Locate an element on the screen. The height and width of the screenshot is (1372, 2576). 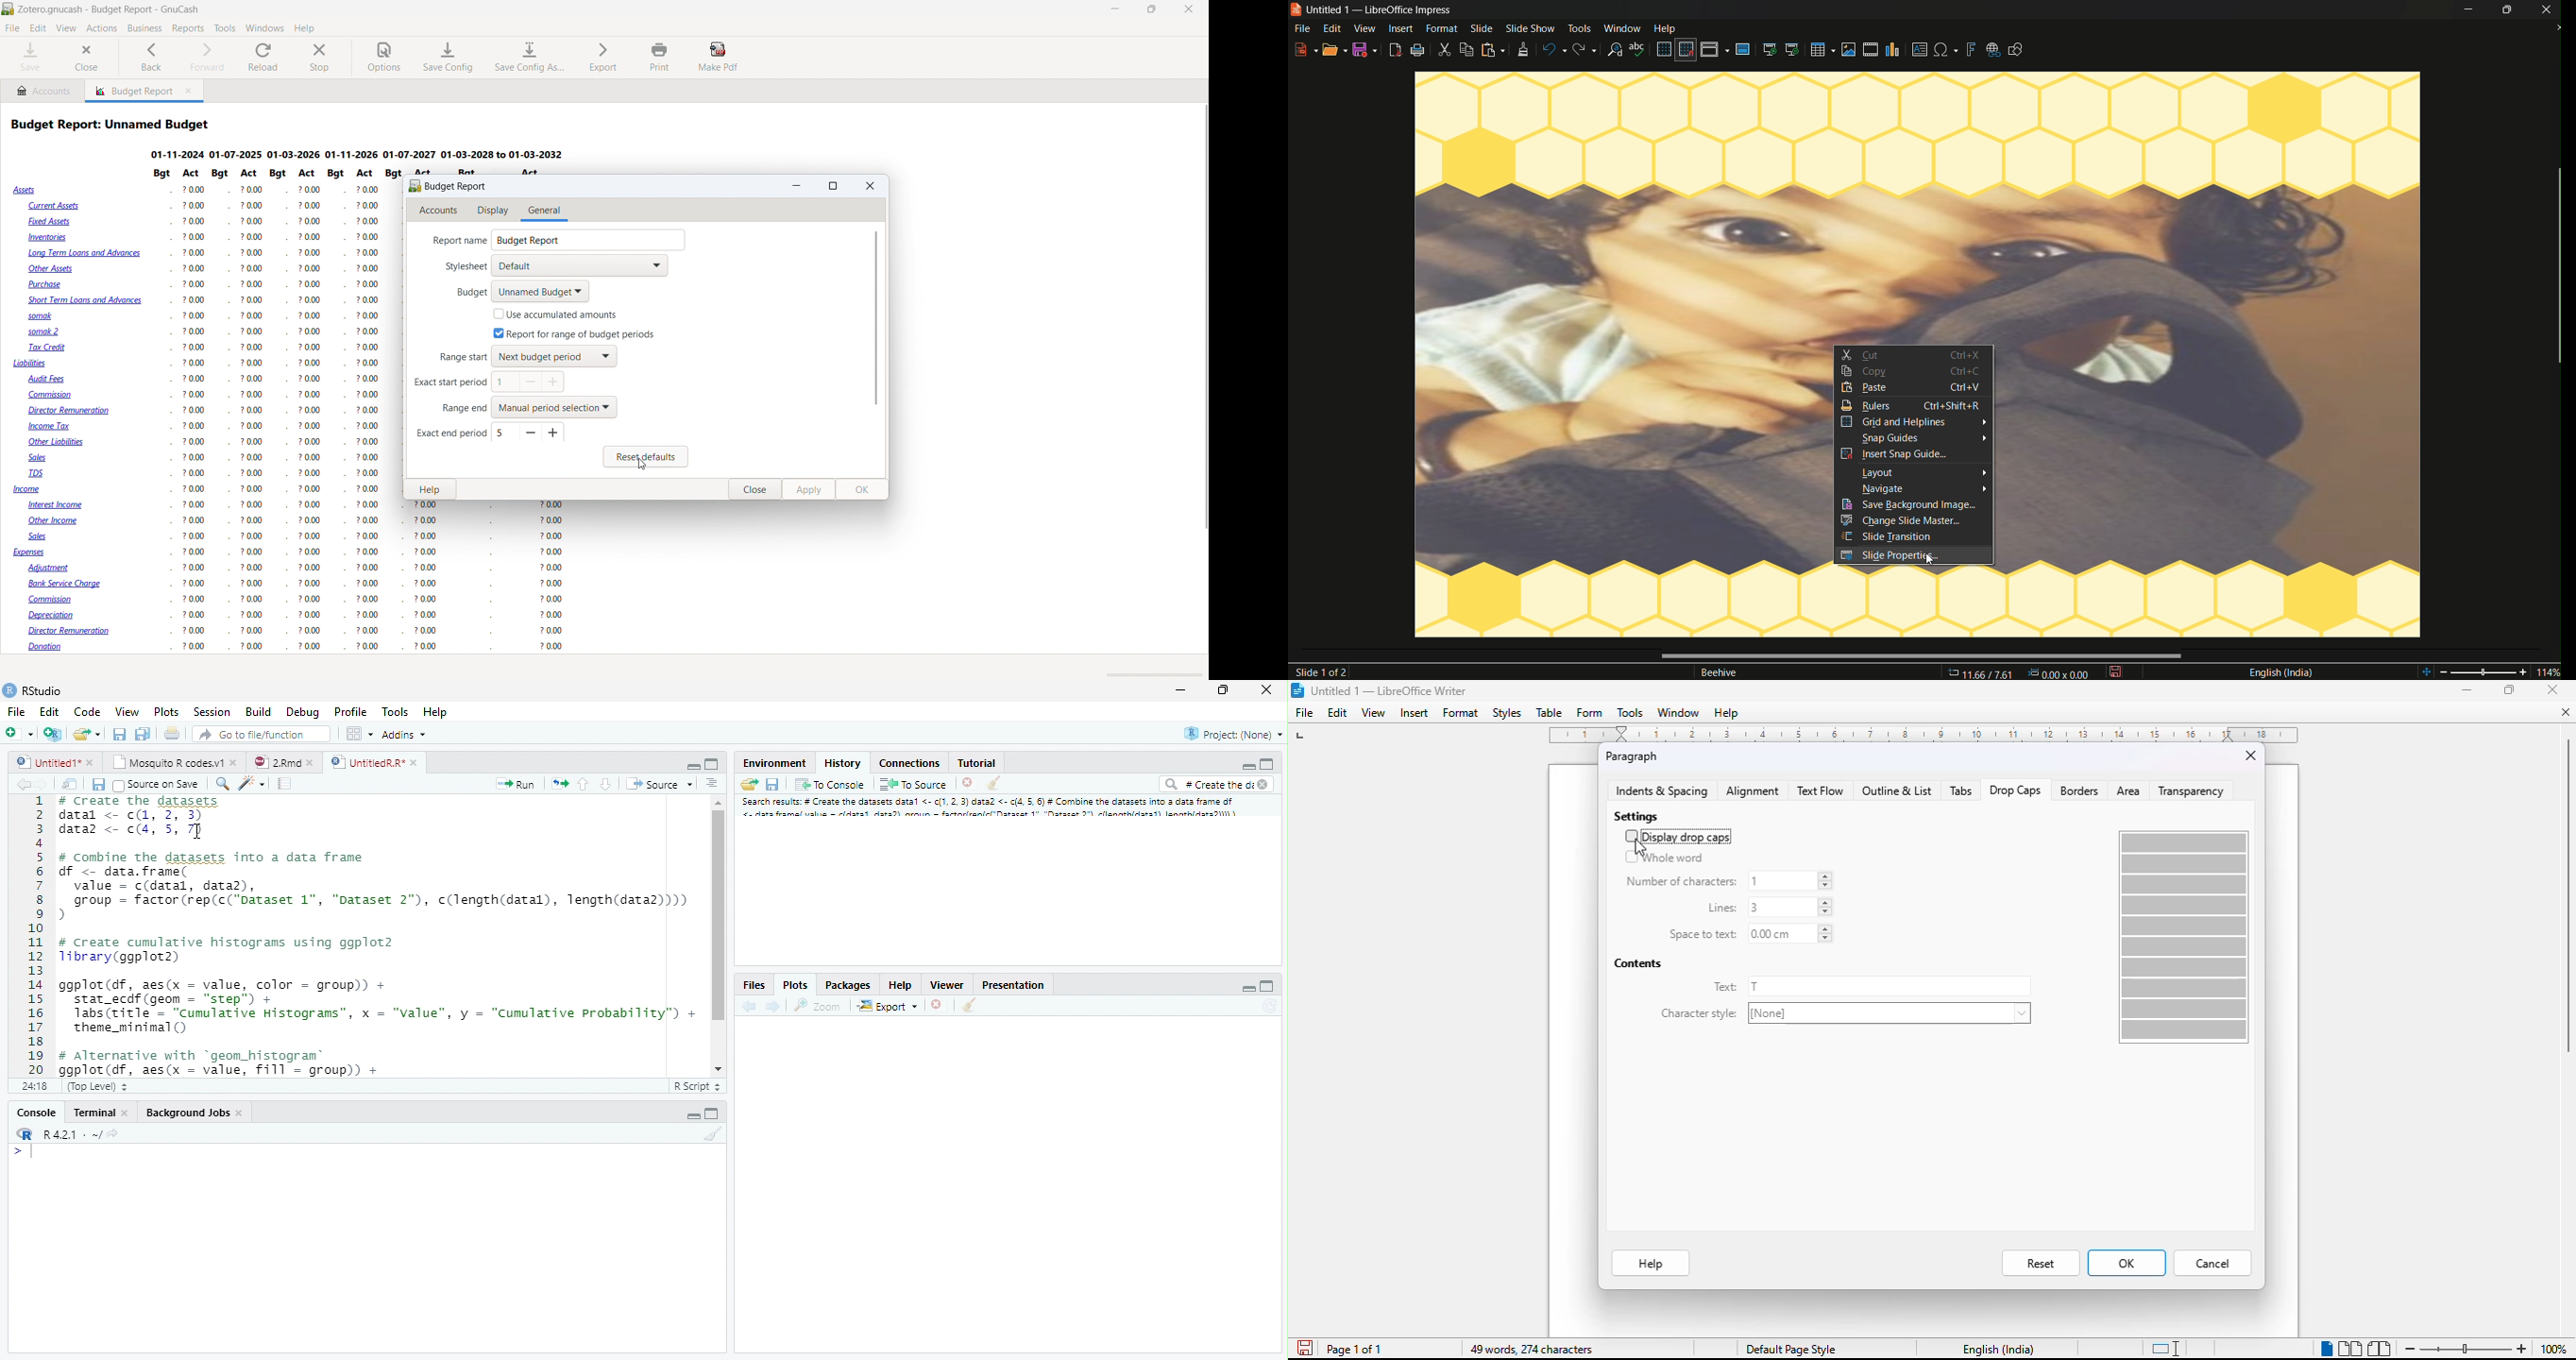
Delete is located at coordinates (968, 783).